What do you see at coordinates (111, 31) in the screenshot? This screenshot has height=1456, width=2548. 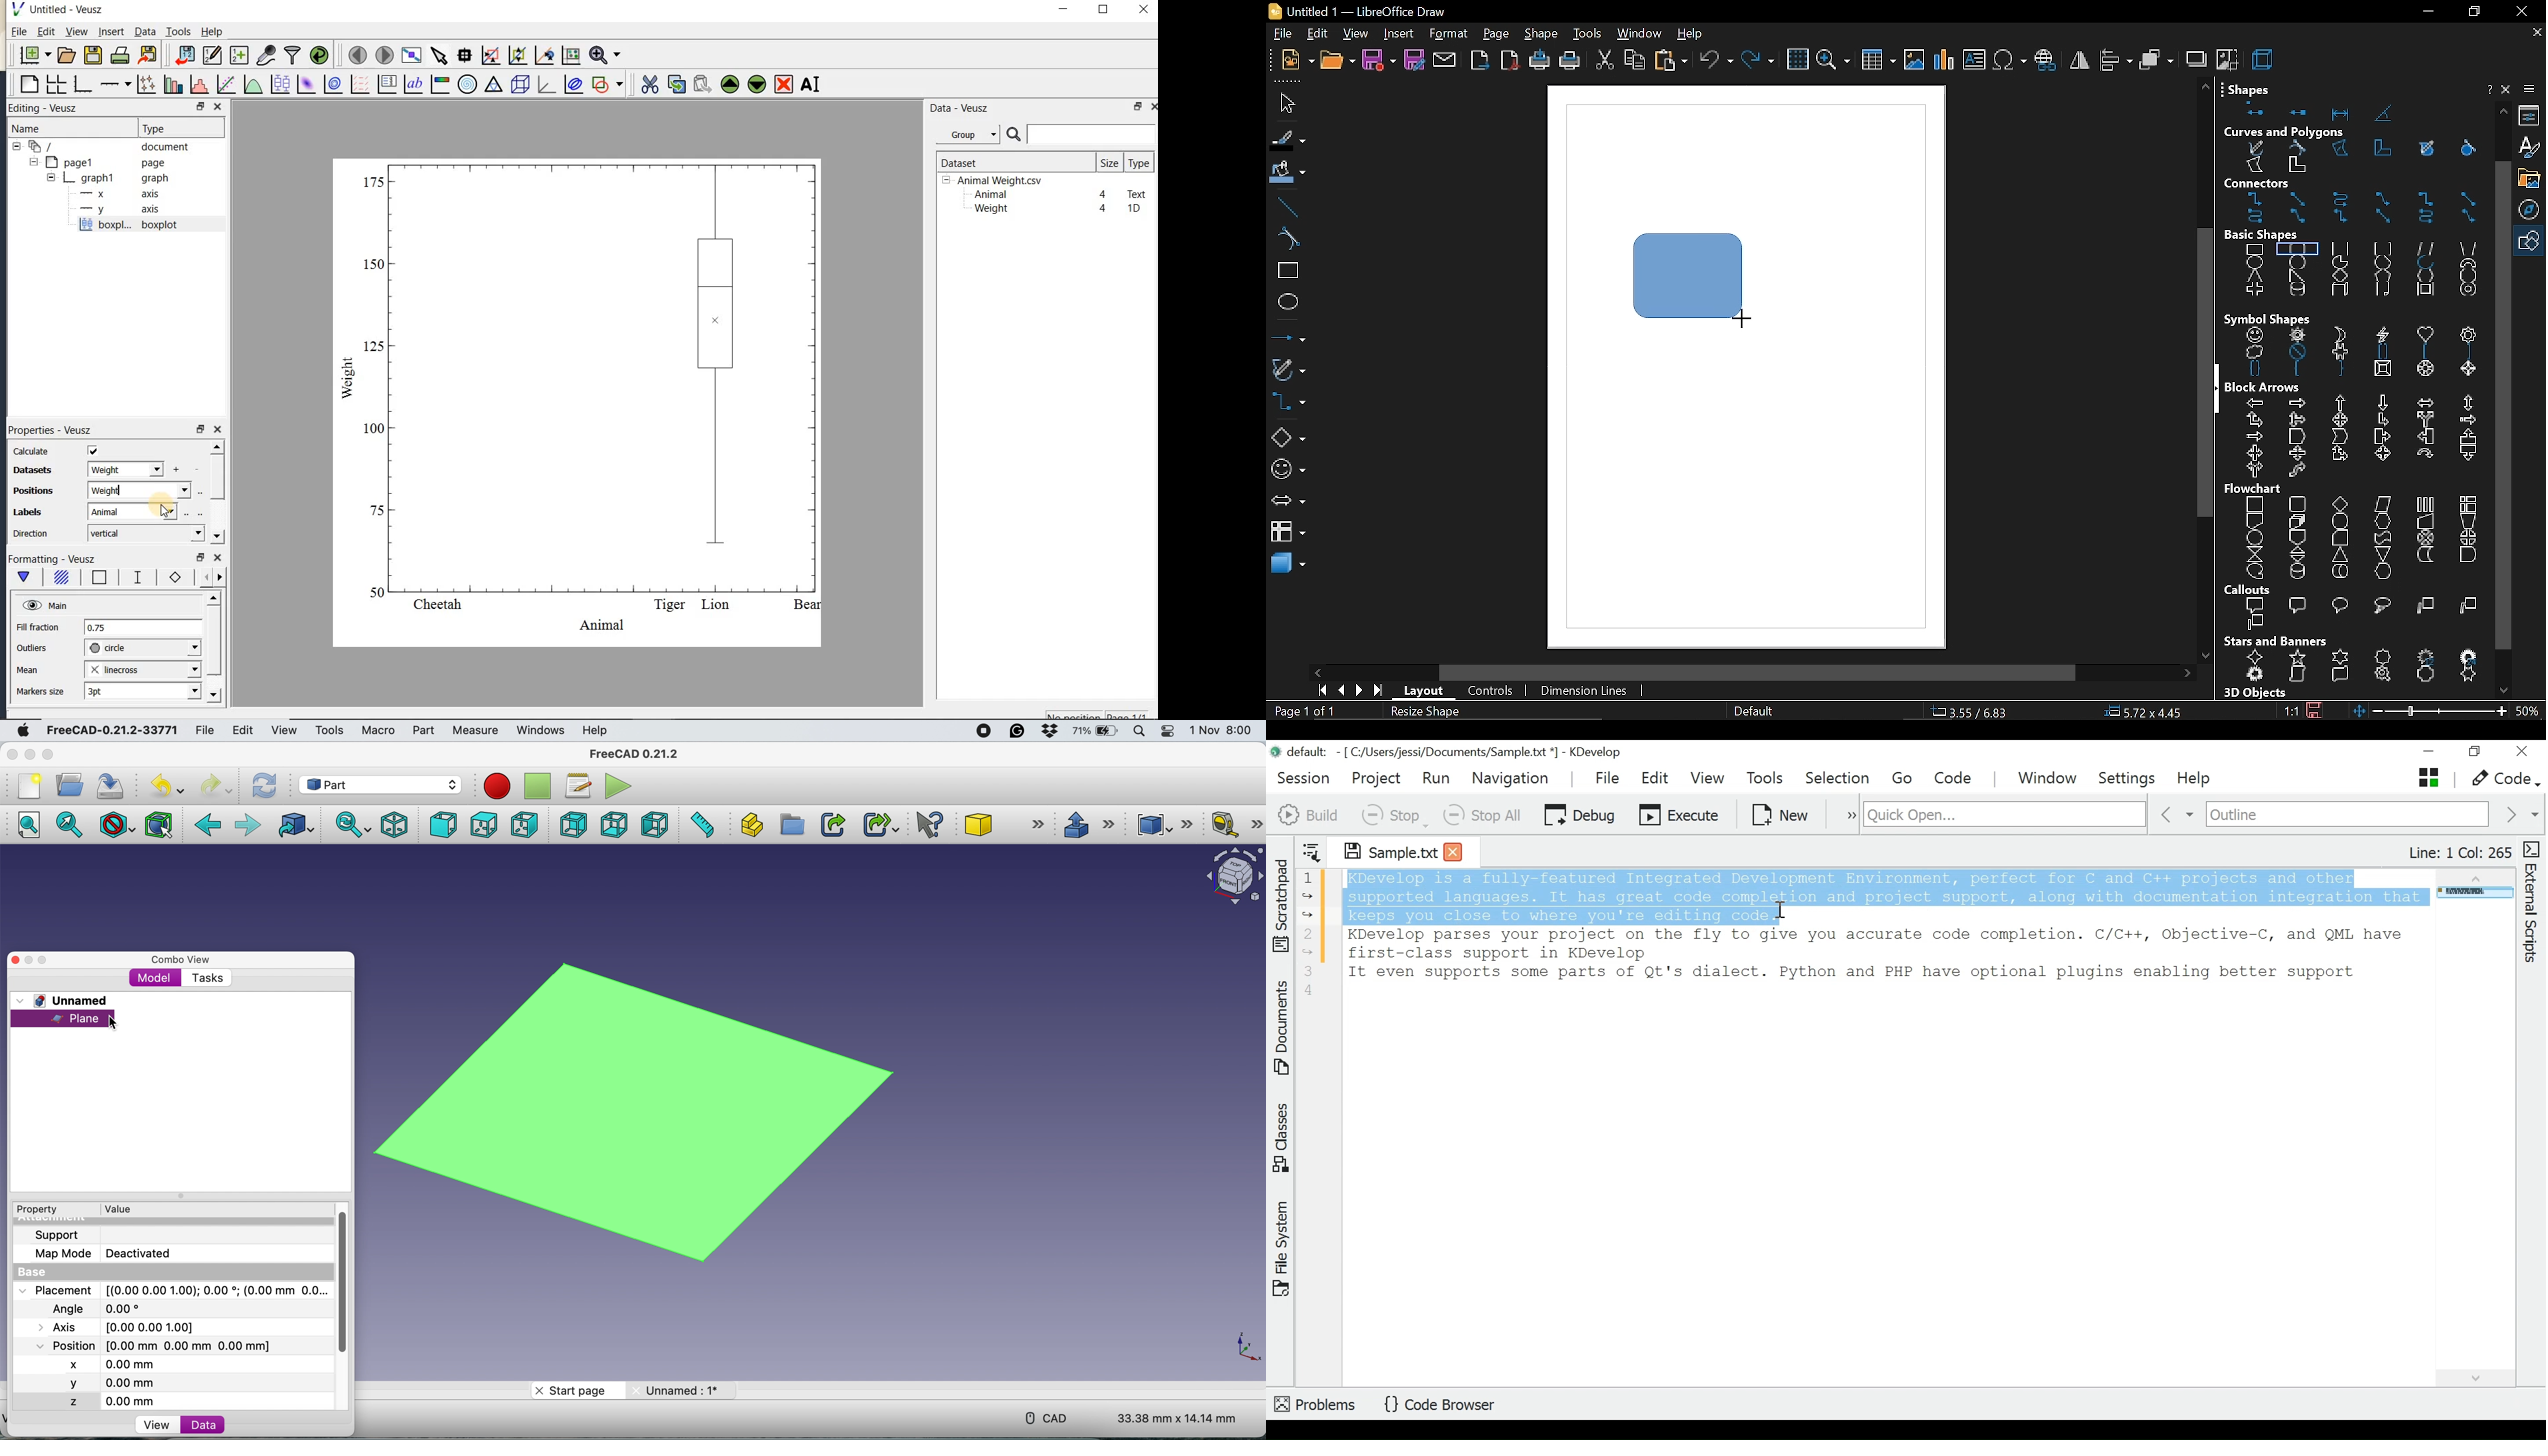 I see `insert` at bounding box center [111, 31].